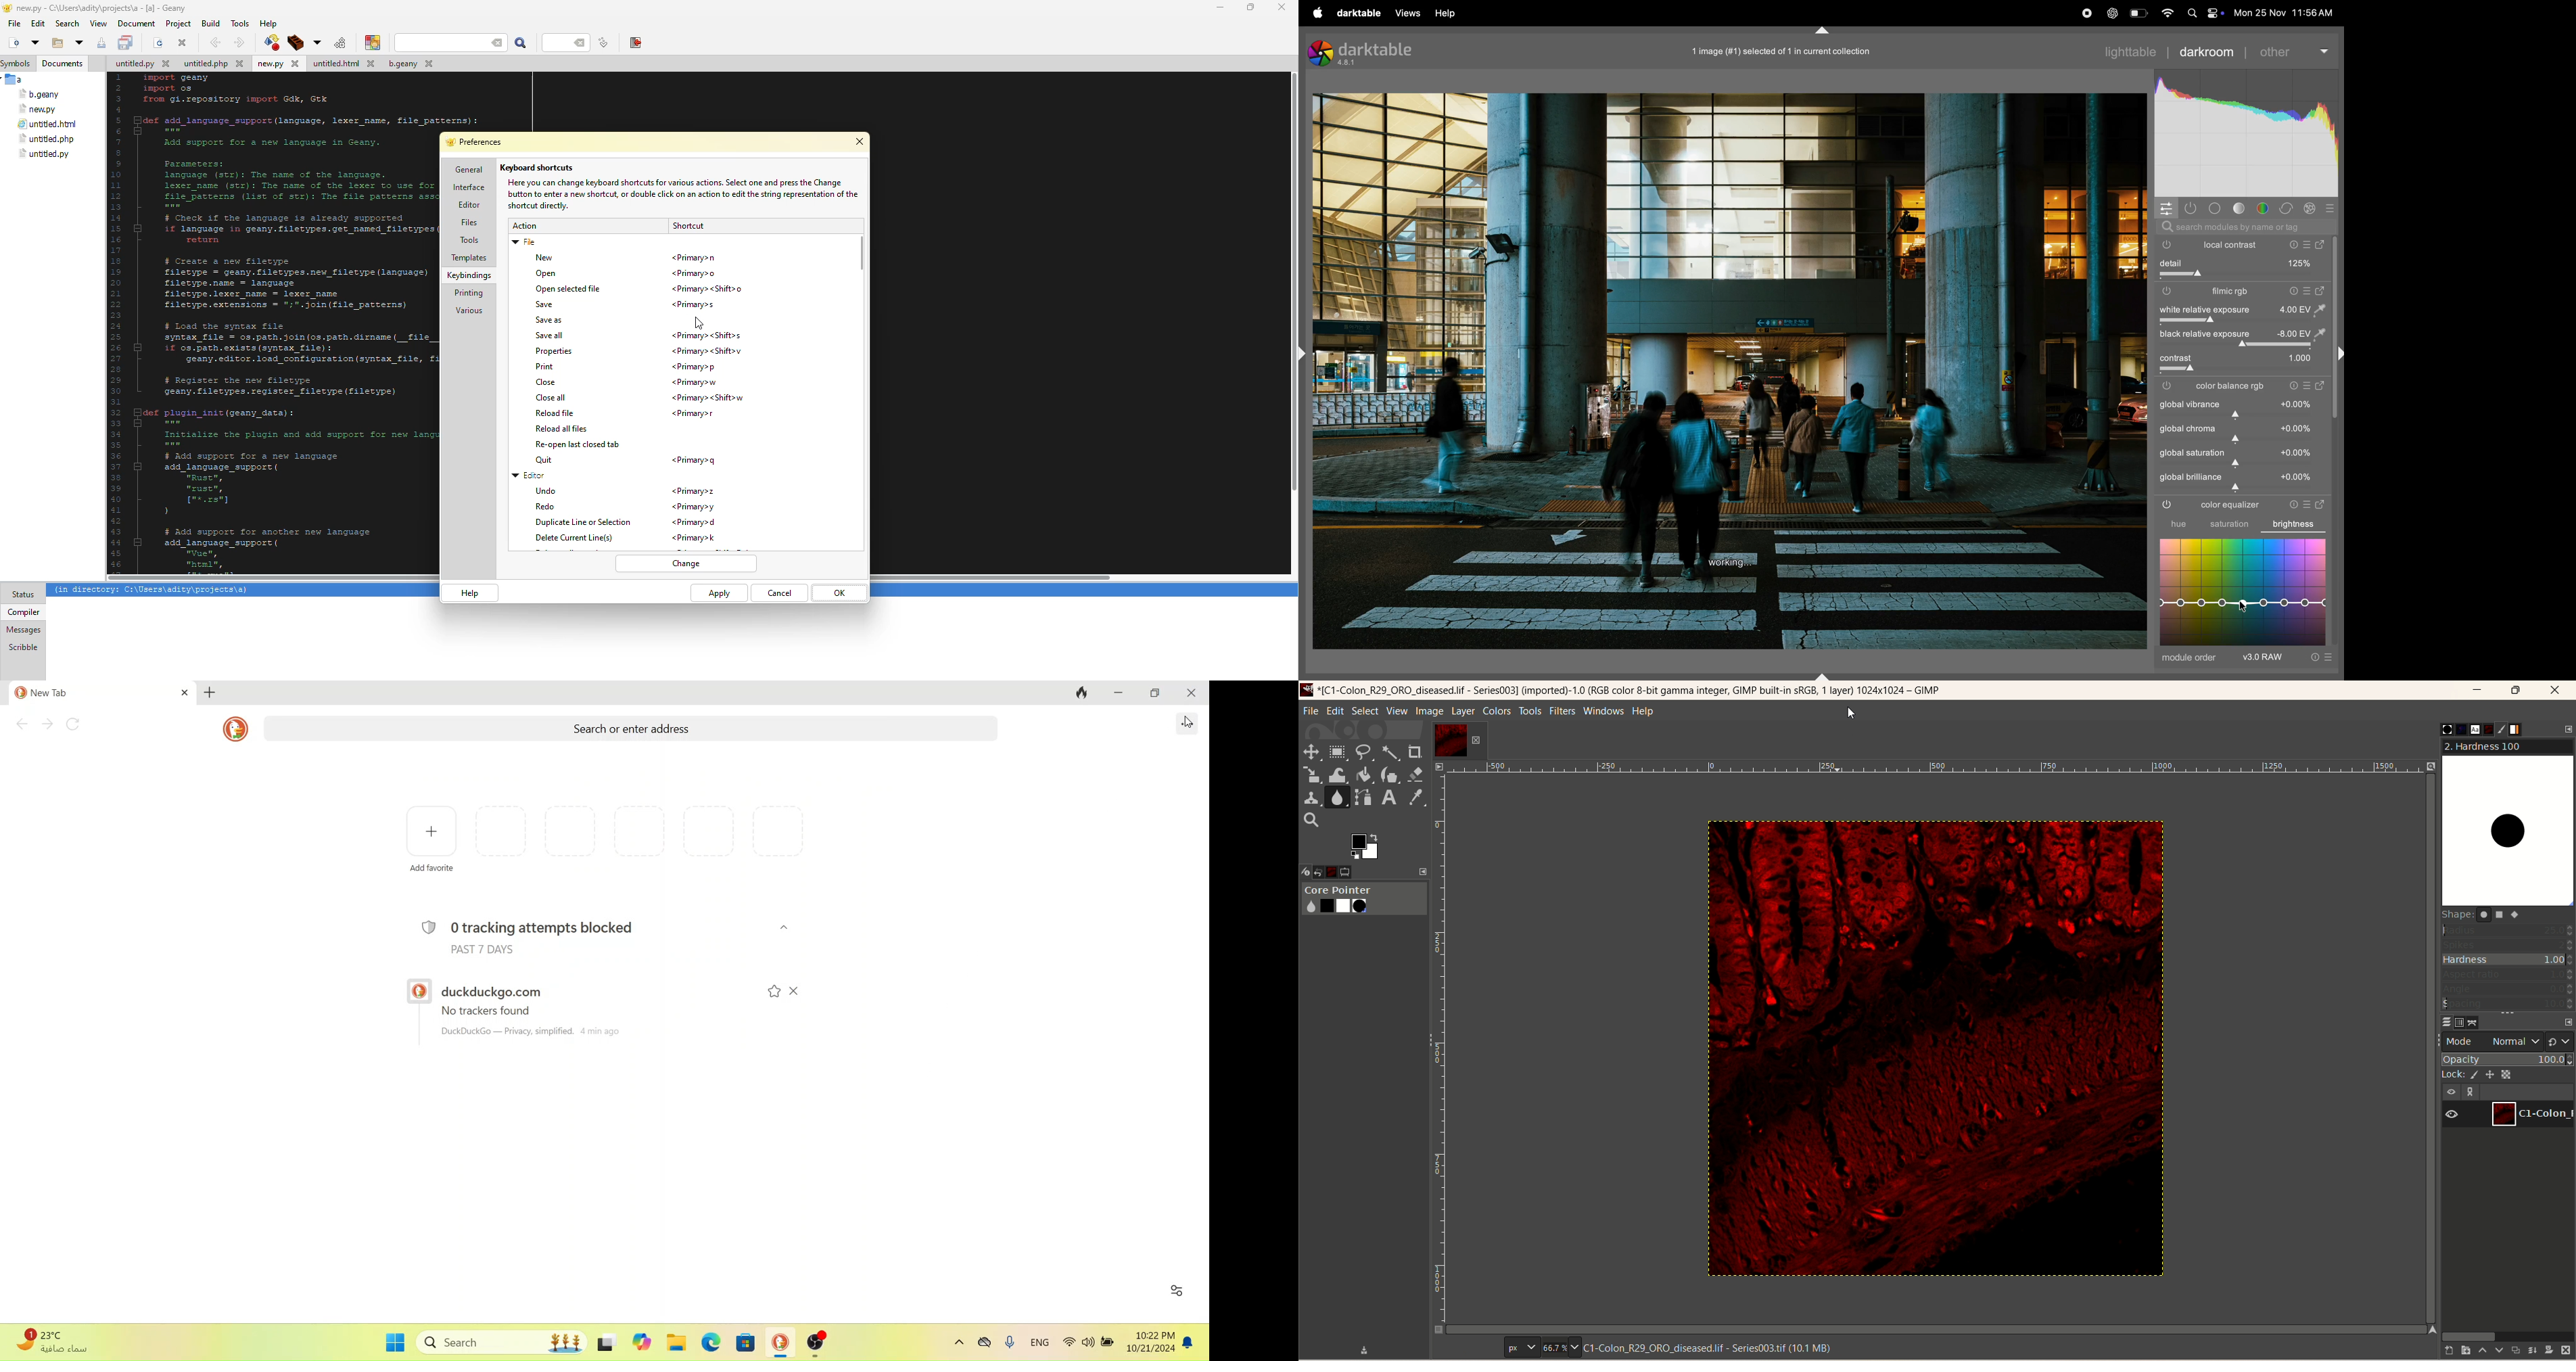 The width and height of the screenshot is (2576, 1372). What do you see at coordinates (2167, 13) in the screenshot?
I see `wifi` at bounding box center [2167, 13].